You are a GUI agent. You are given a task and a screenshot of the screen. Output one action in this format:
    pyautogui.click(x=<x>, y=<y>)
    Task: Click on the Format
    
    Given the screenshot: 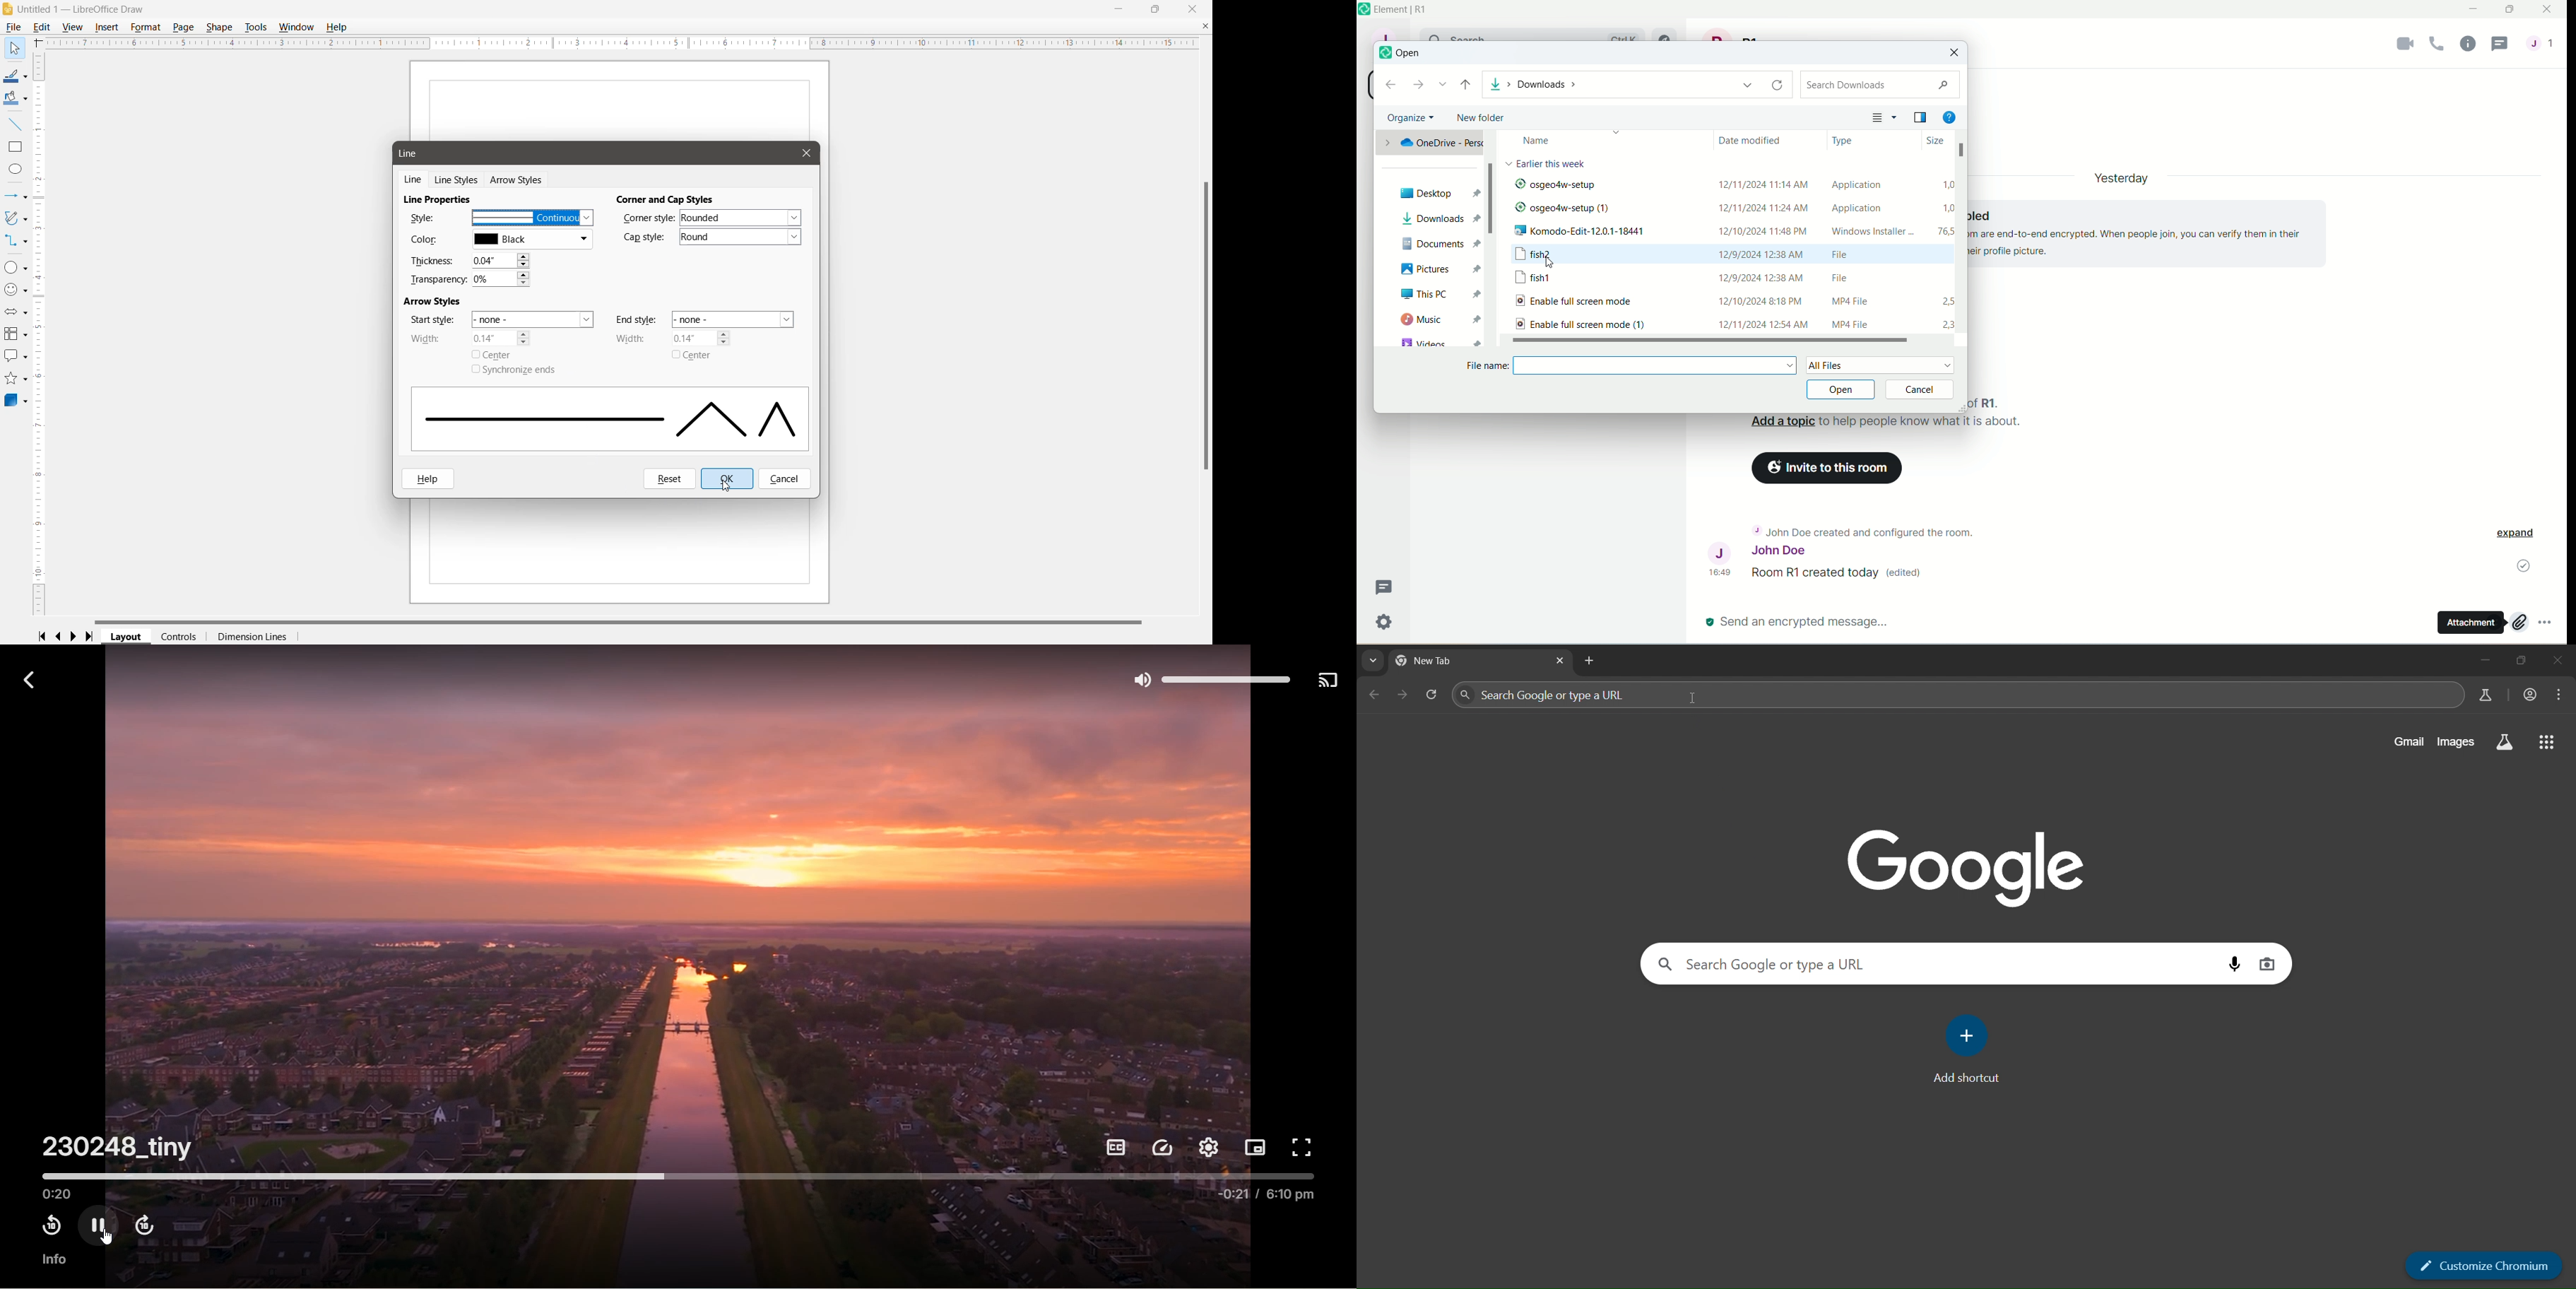 What is the action you would take?
    pyautogui.click(x=145, y=27)
    